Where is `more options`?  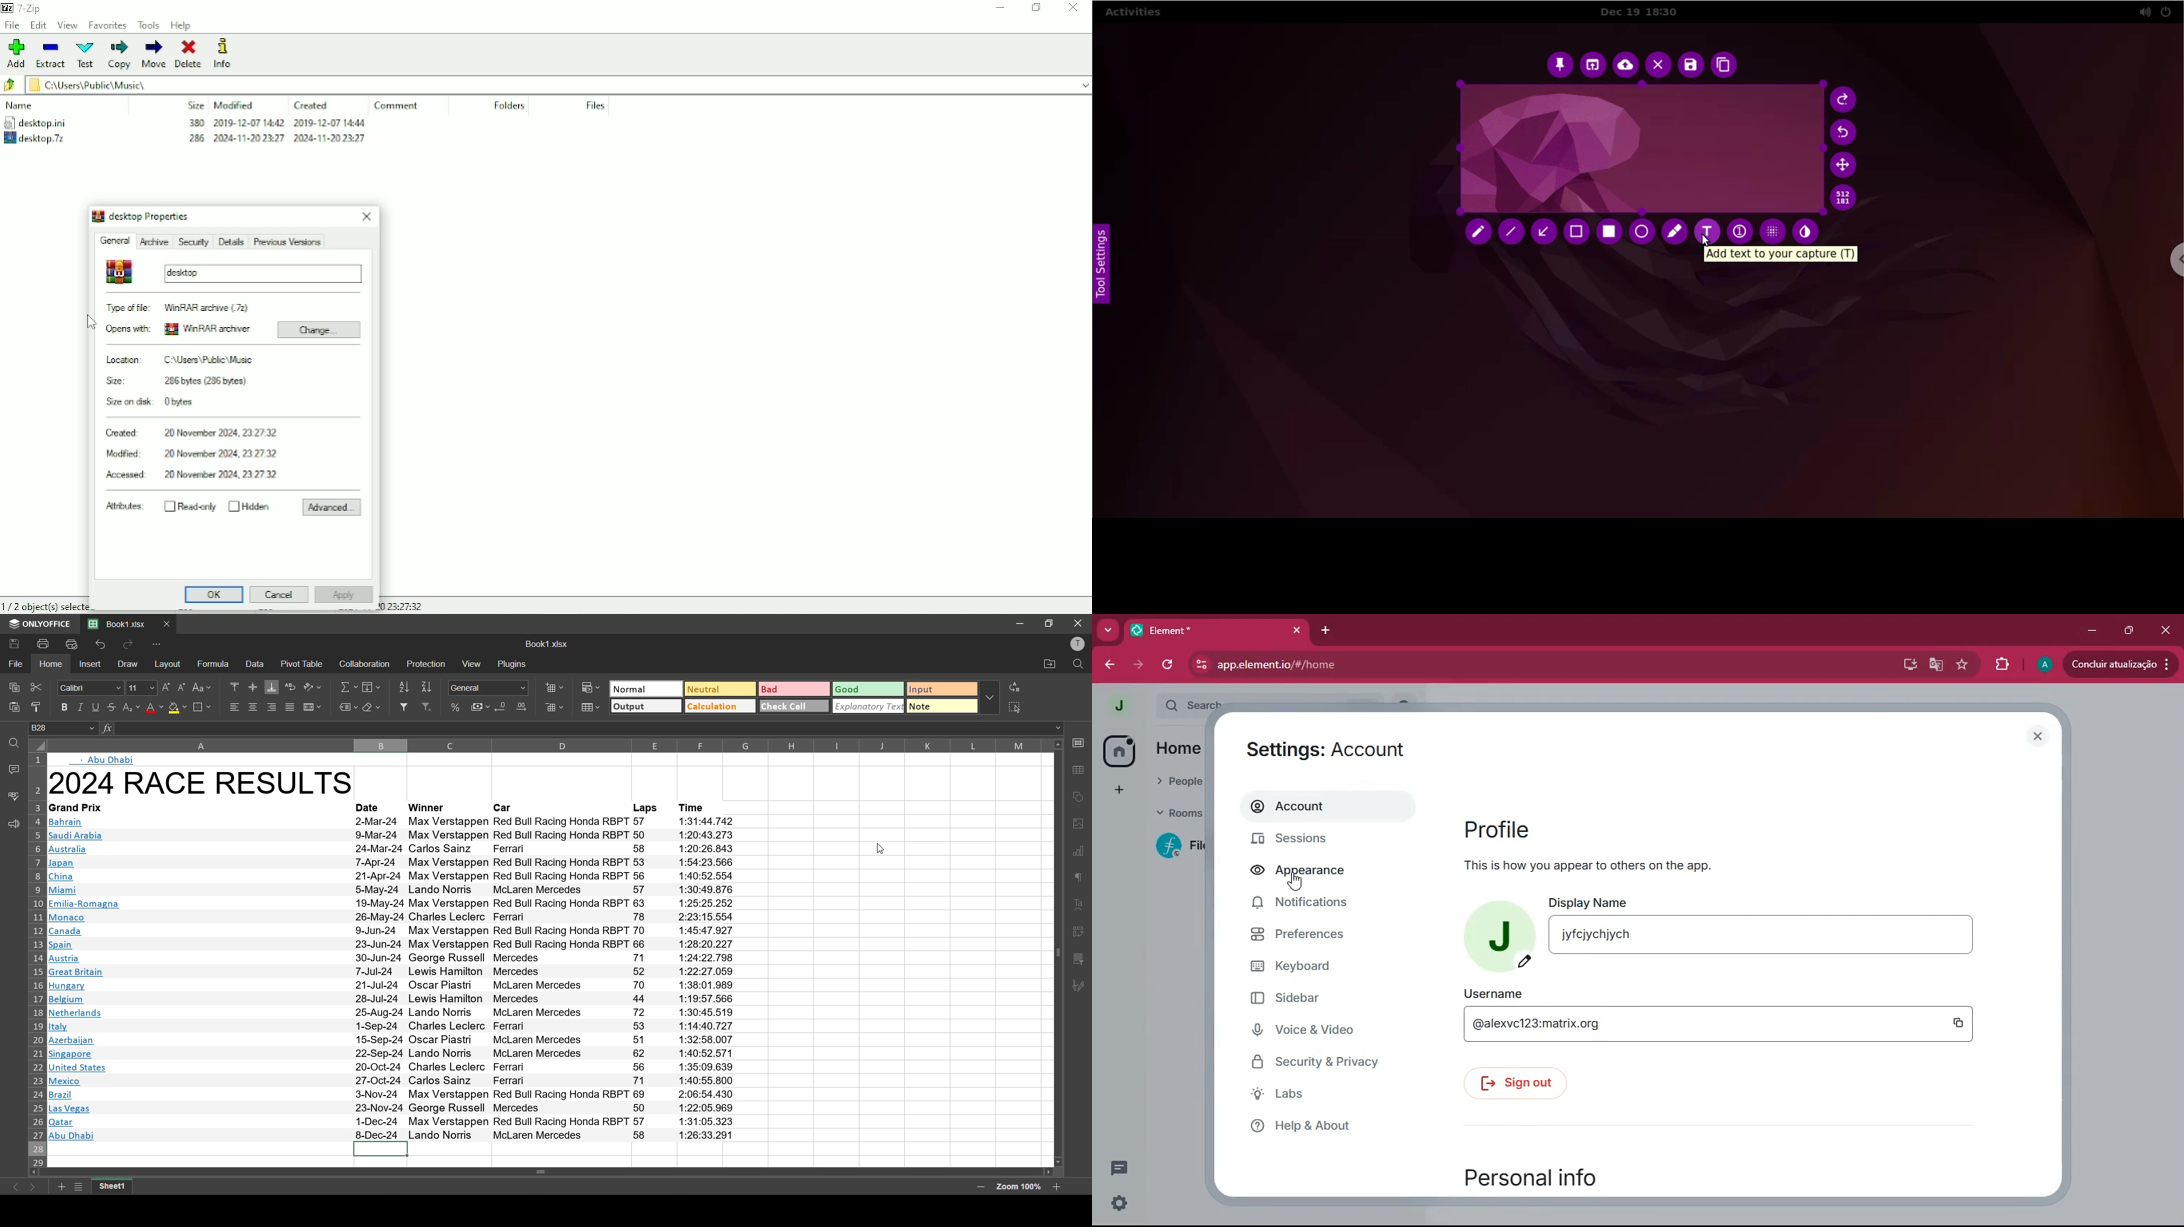 more options is located at coordinates (989, 697).